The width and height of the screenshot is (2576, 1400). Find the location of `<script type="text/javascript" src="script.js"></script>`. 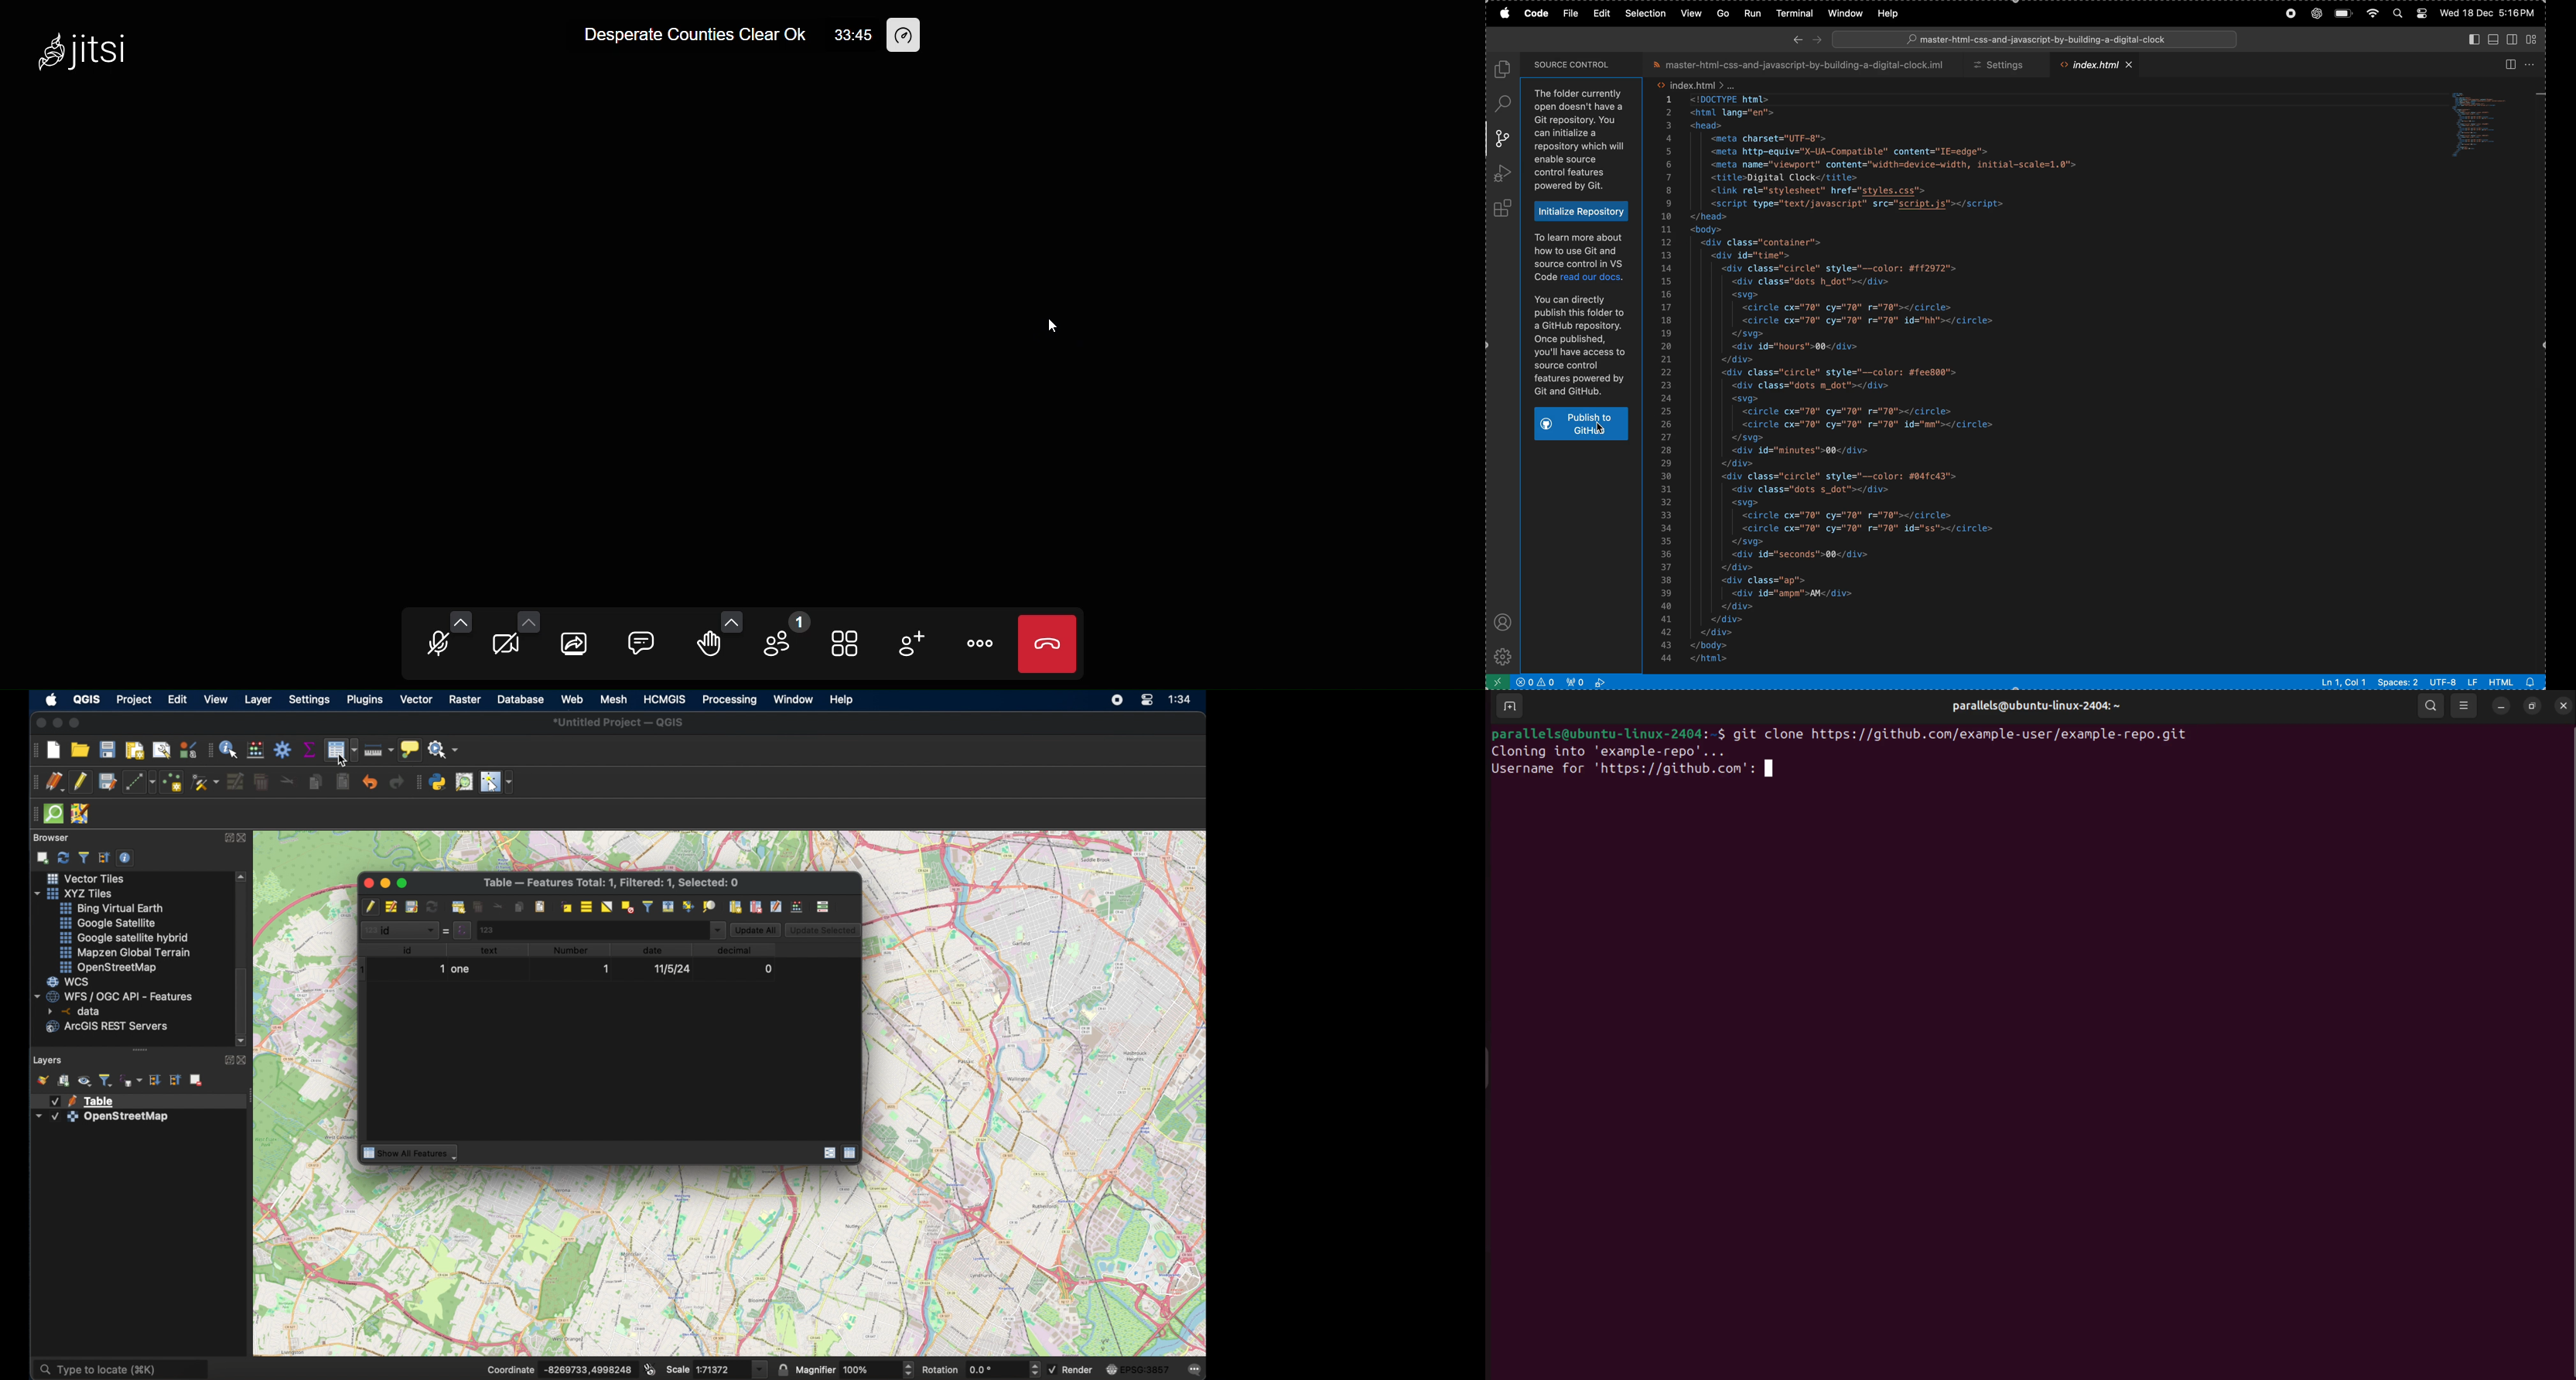

<script type="text/javascript" src="script.js"></script> is located at coordinates (1872, 204).